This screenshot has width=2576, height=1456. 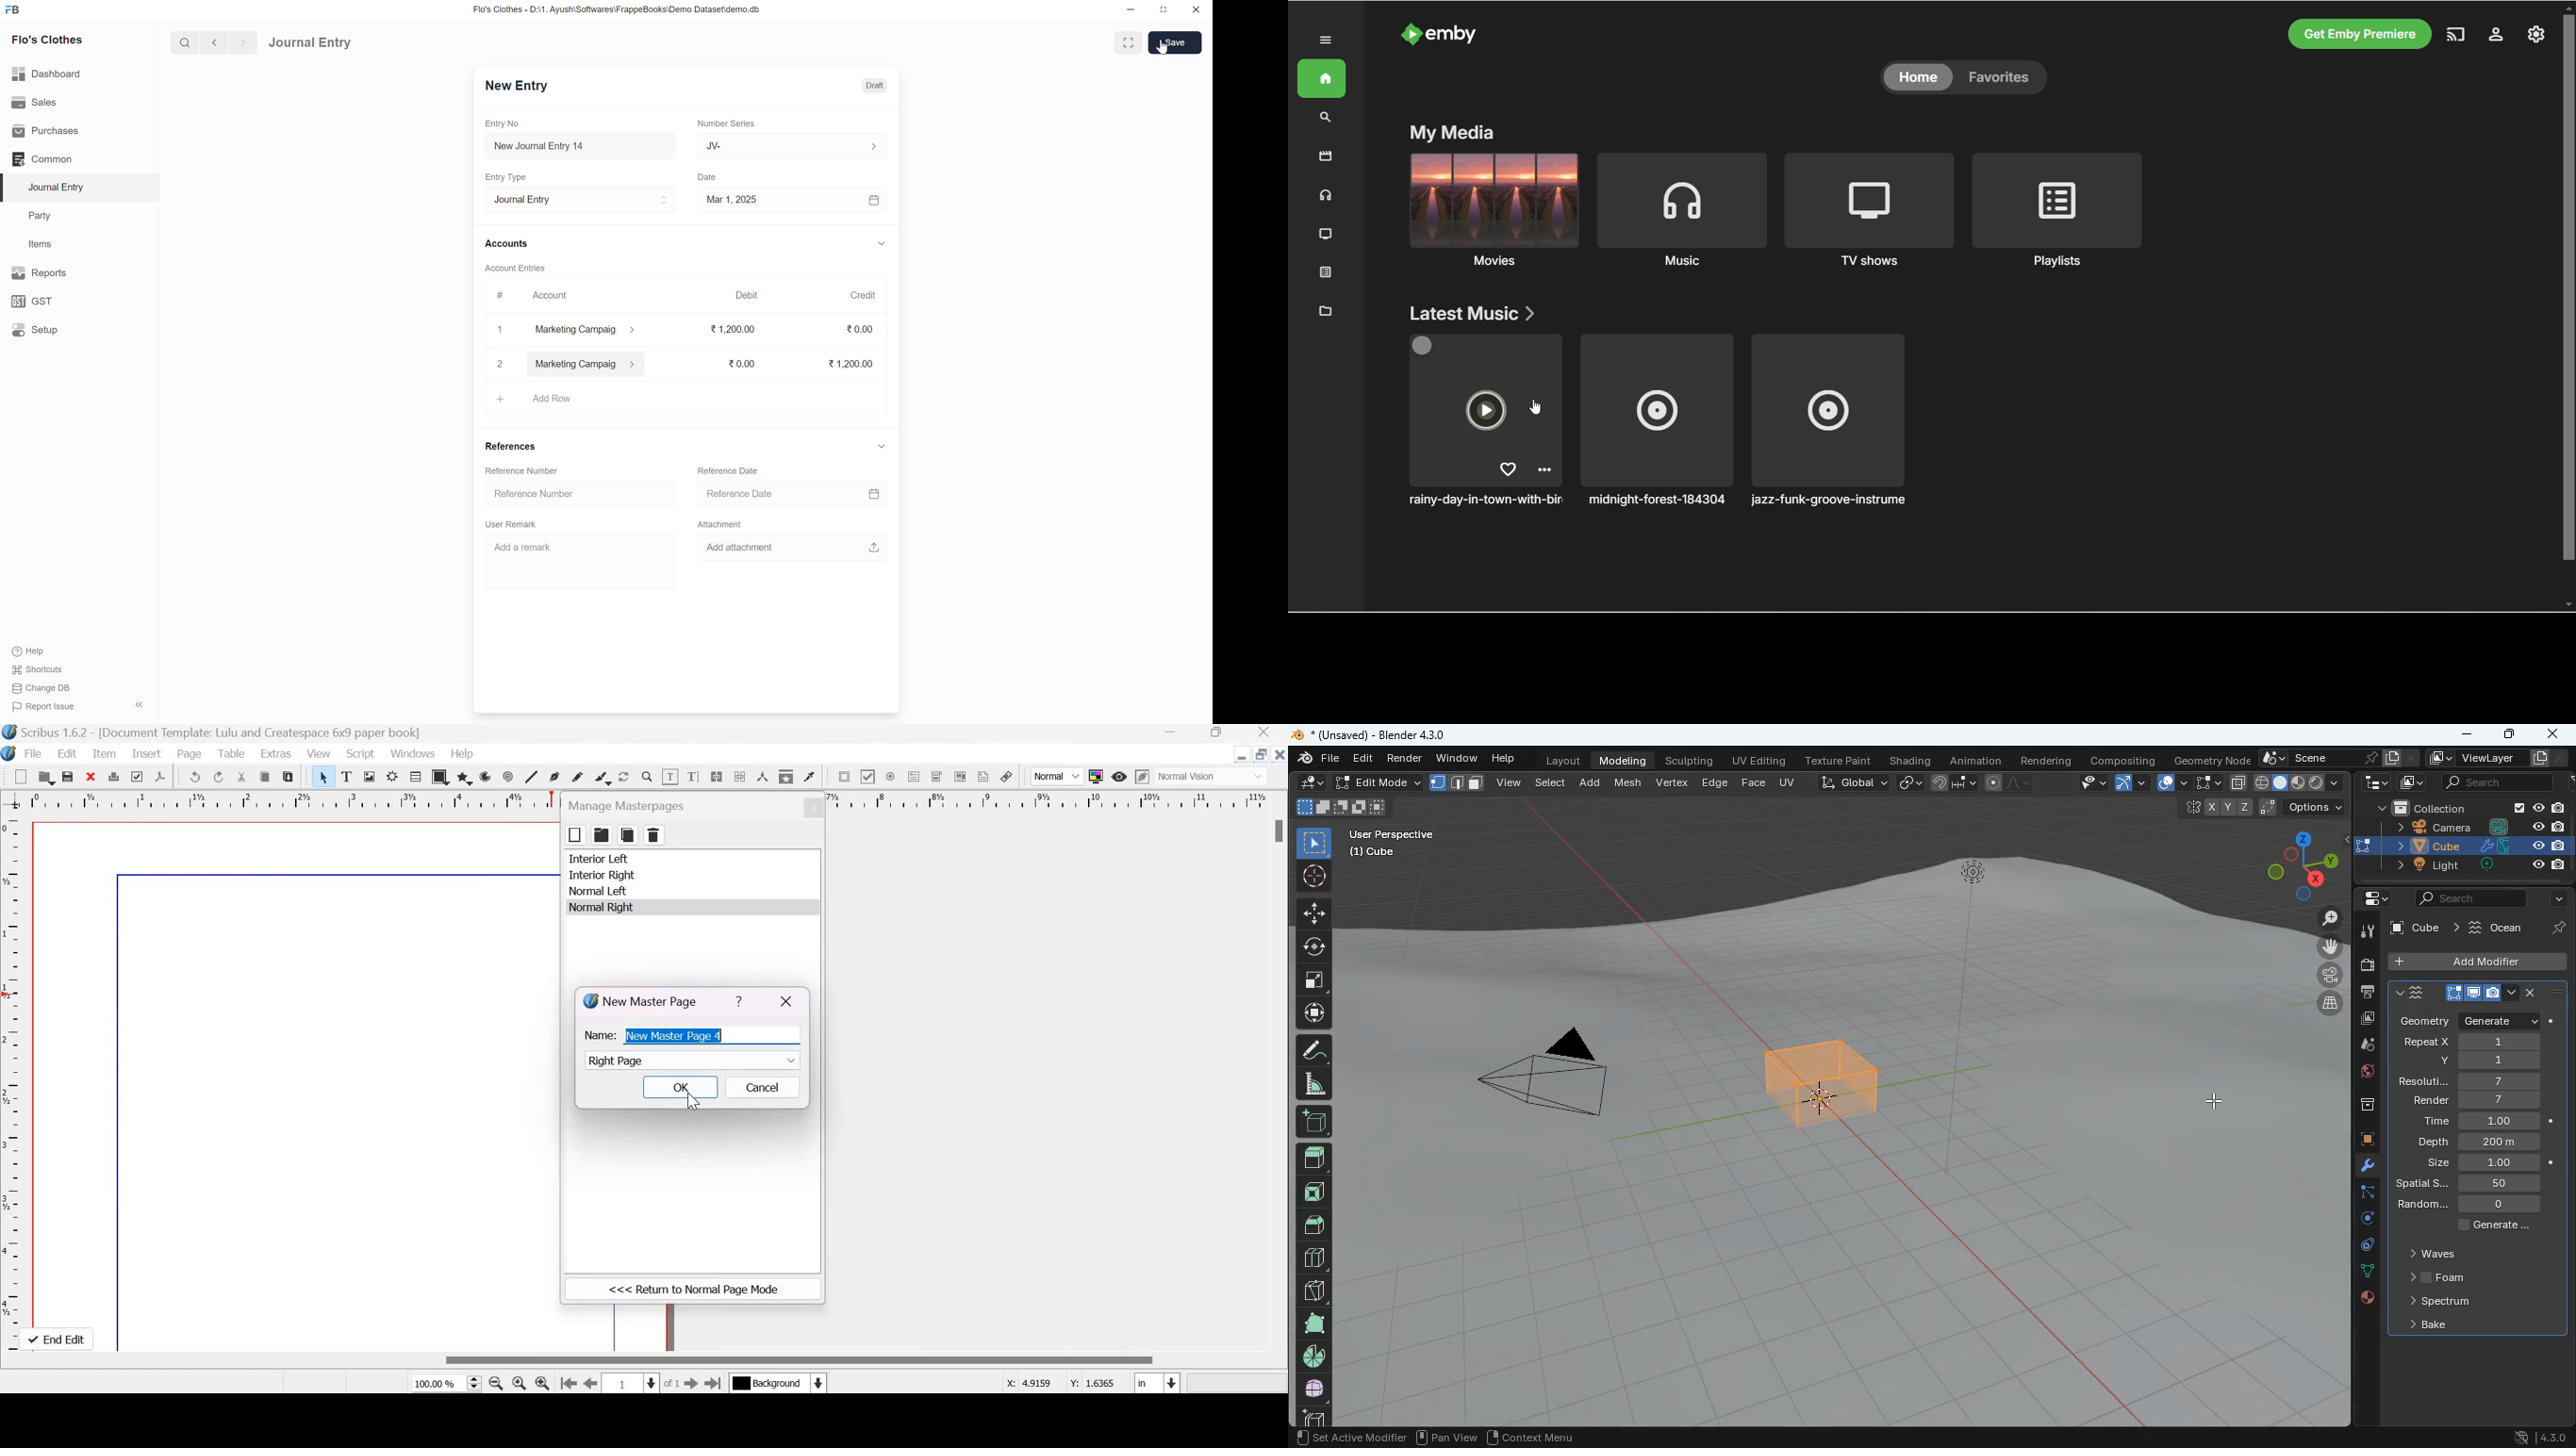 What do you see at coordinates (241, 43) in the screenshot?
I see `forward` at bounding box center [241, 43].